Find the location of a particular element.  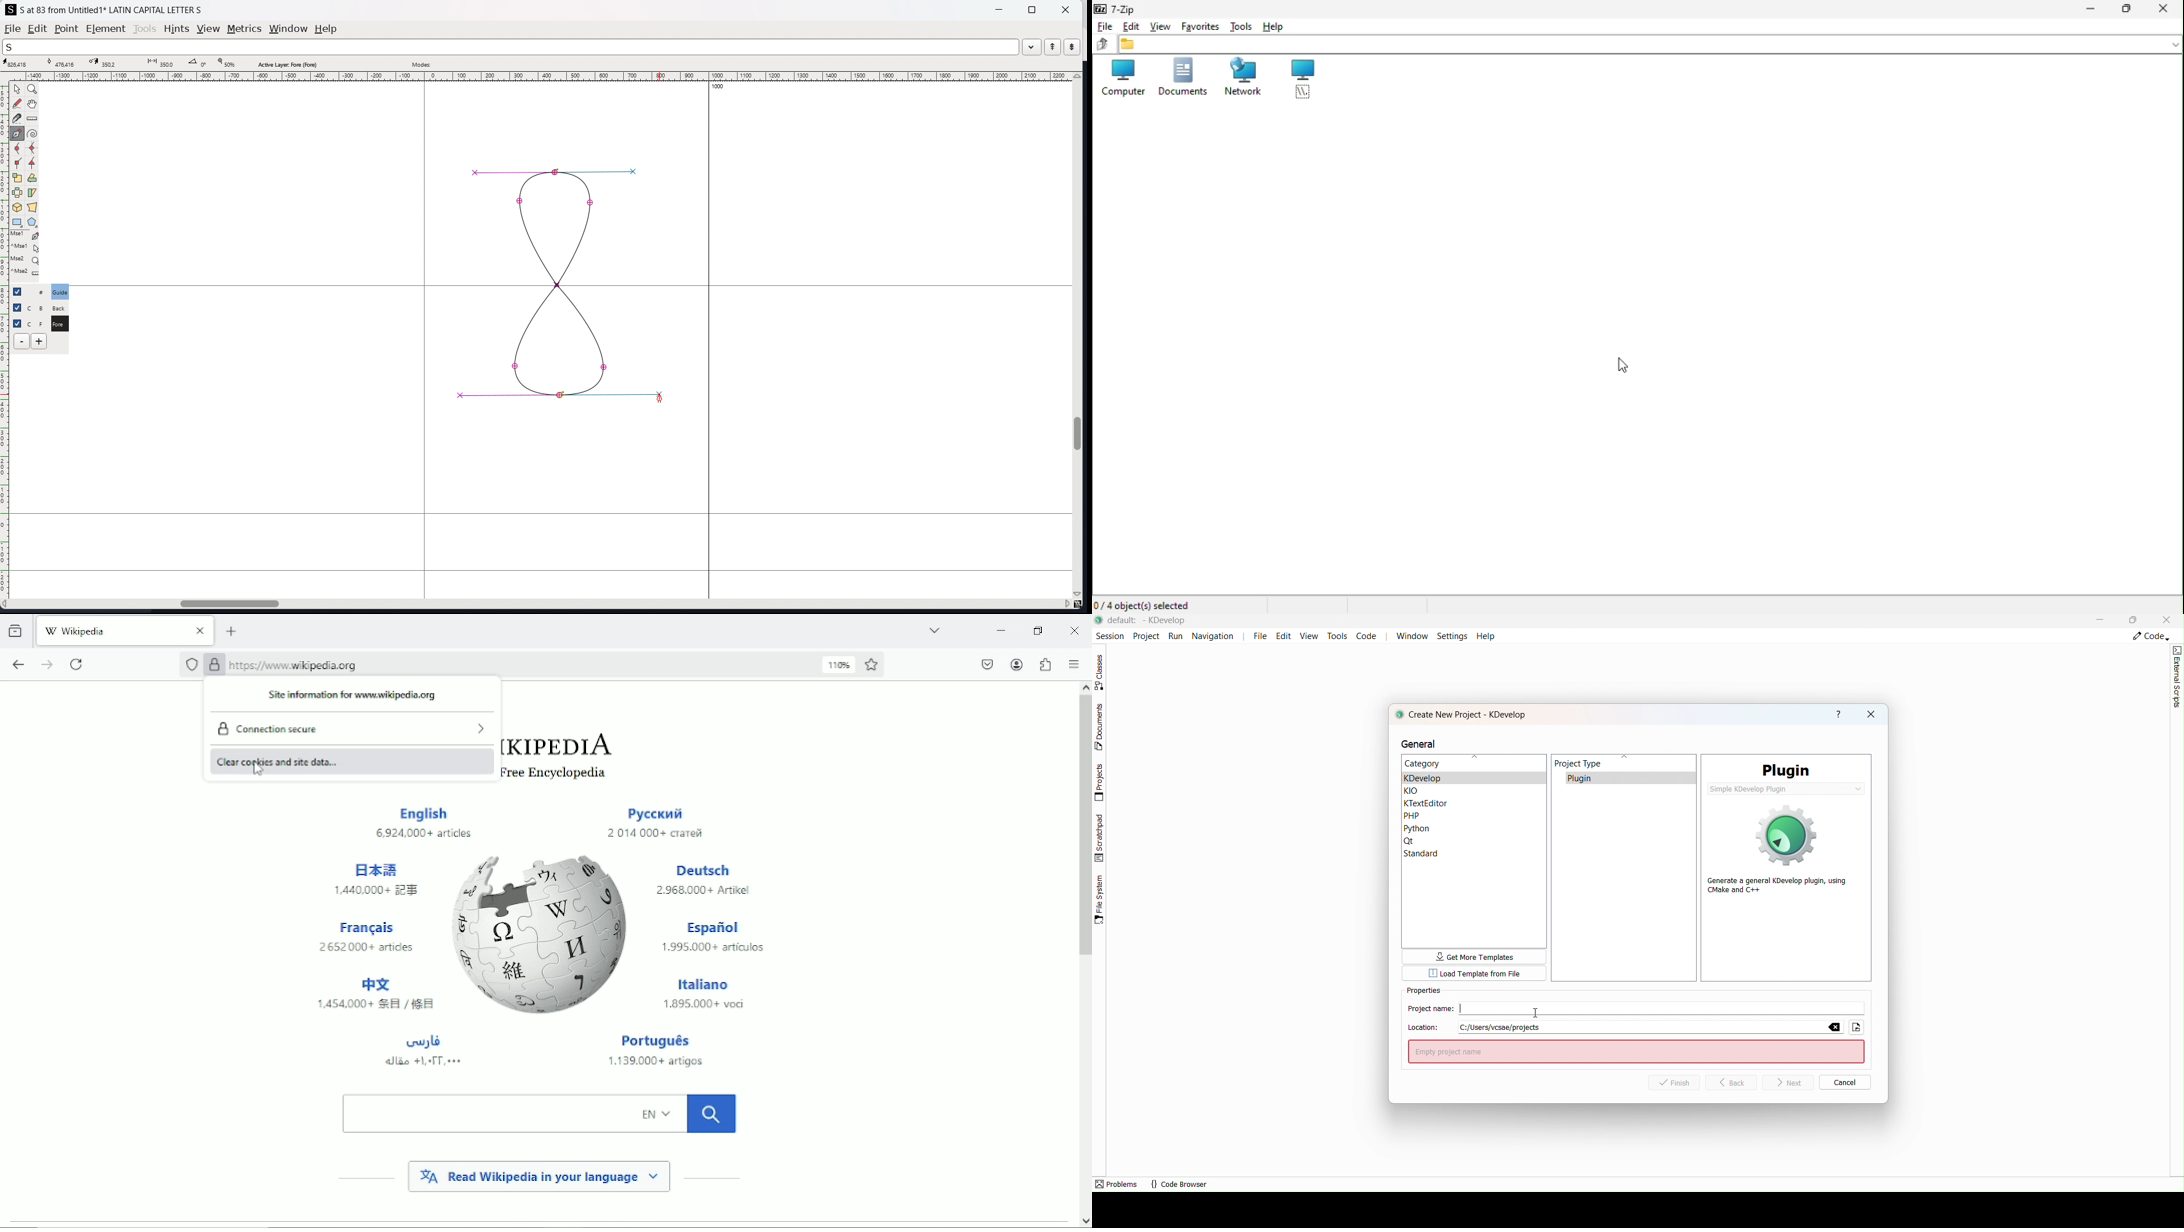

foreign language is located at coordinates (373, 995).